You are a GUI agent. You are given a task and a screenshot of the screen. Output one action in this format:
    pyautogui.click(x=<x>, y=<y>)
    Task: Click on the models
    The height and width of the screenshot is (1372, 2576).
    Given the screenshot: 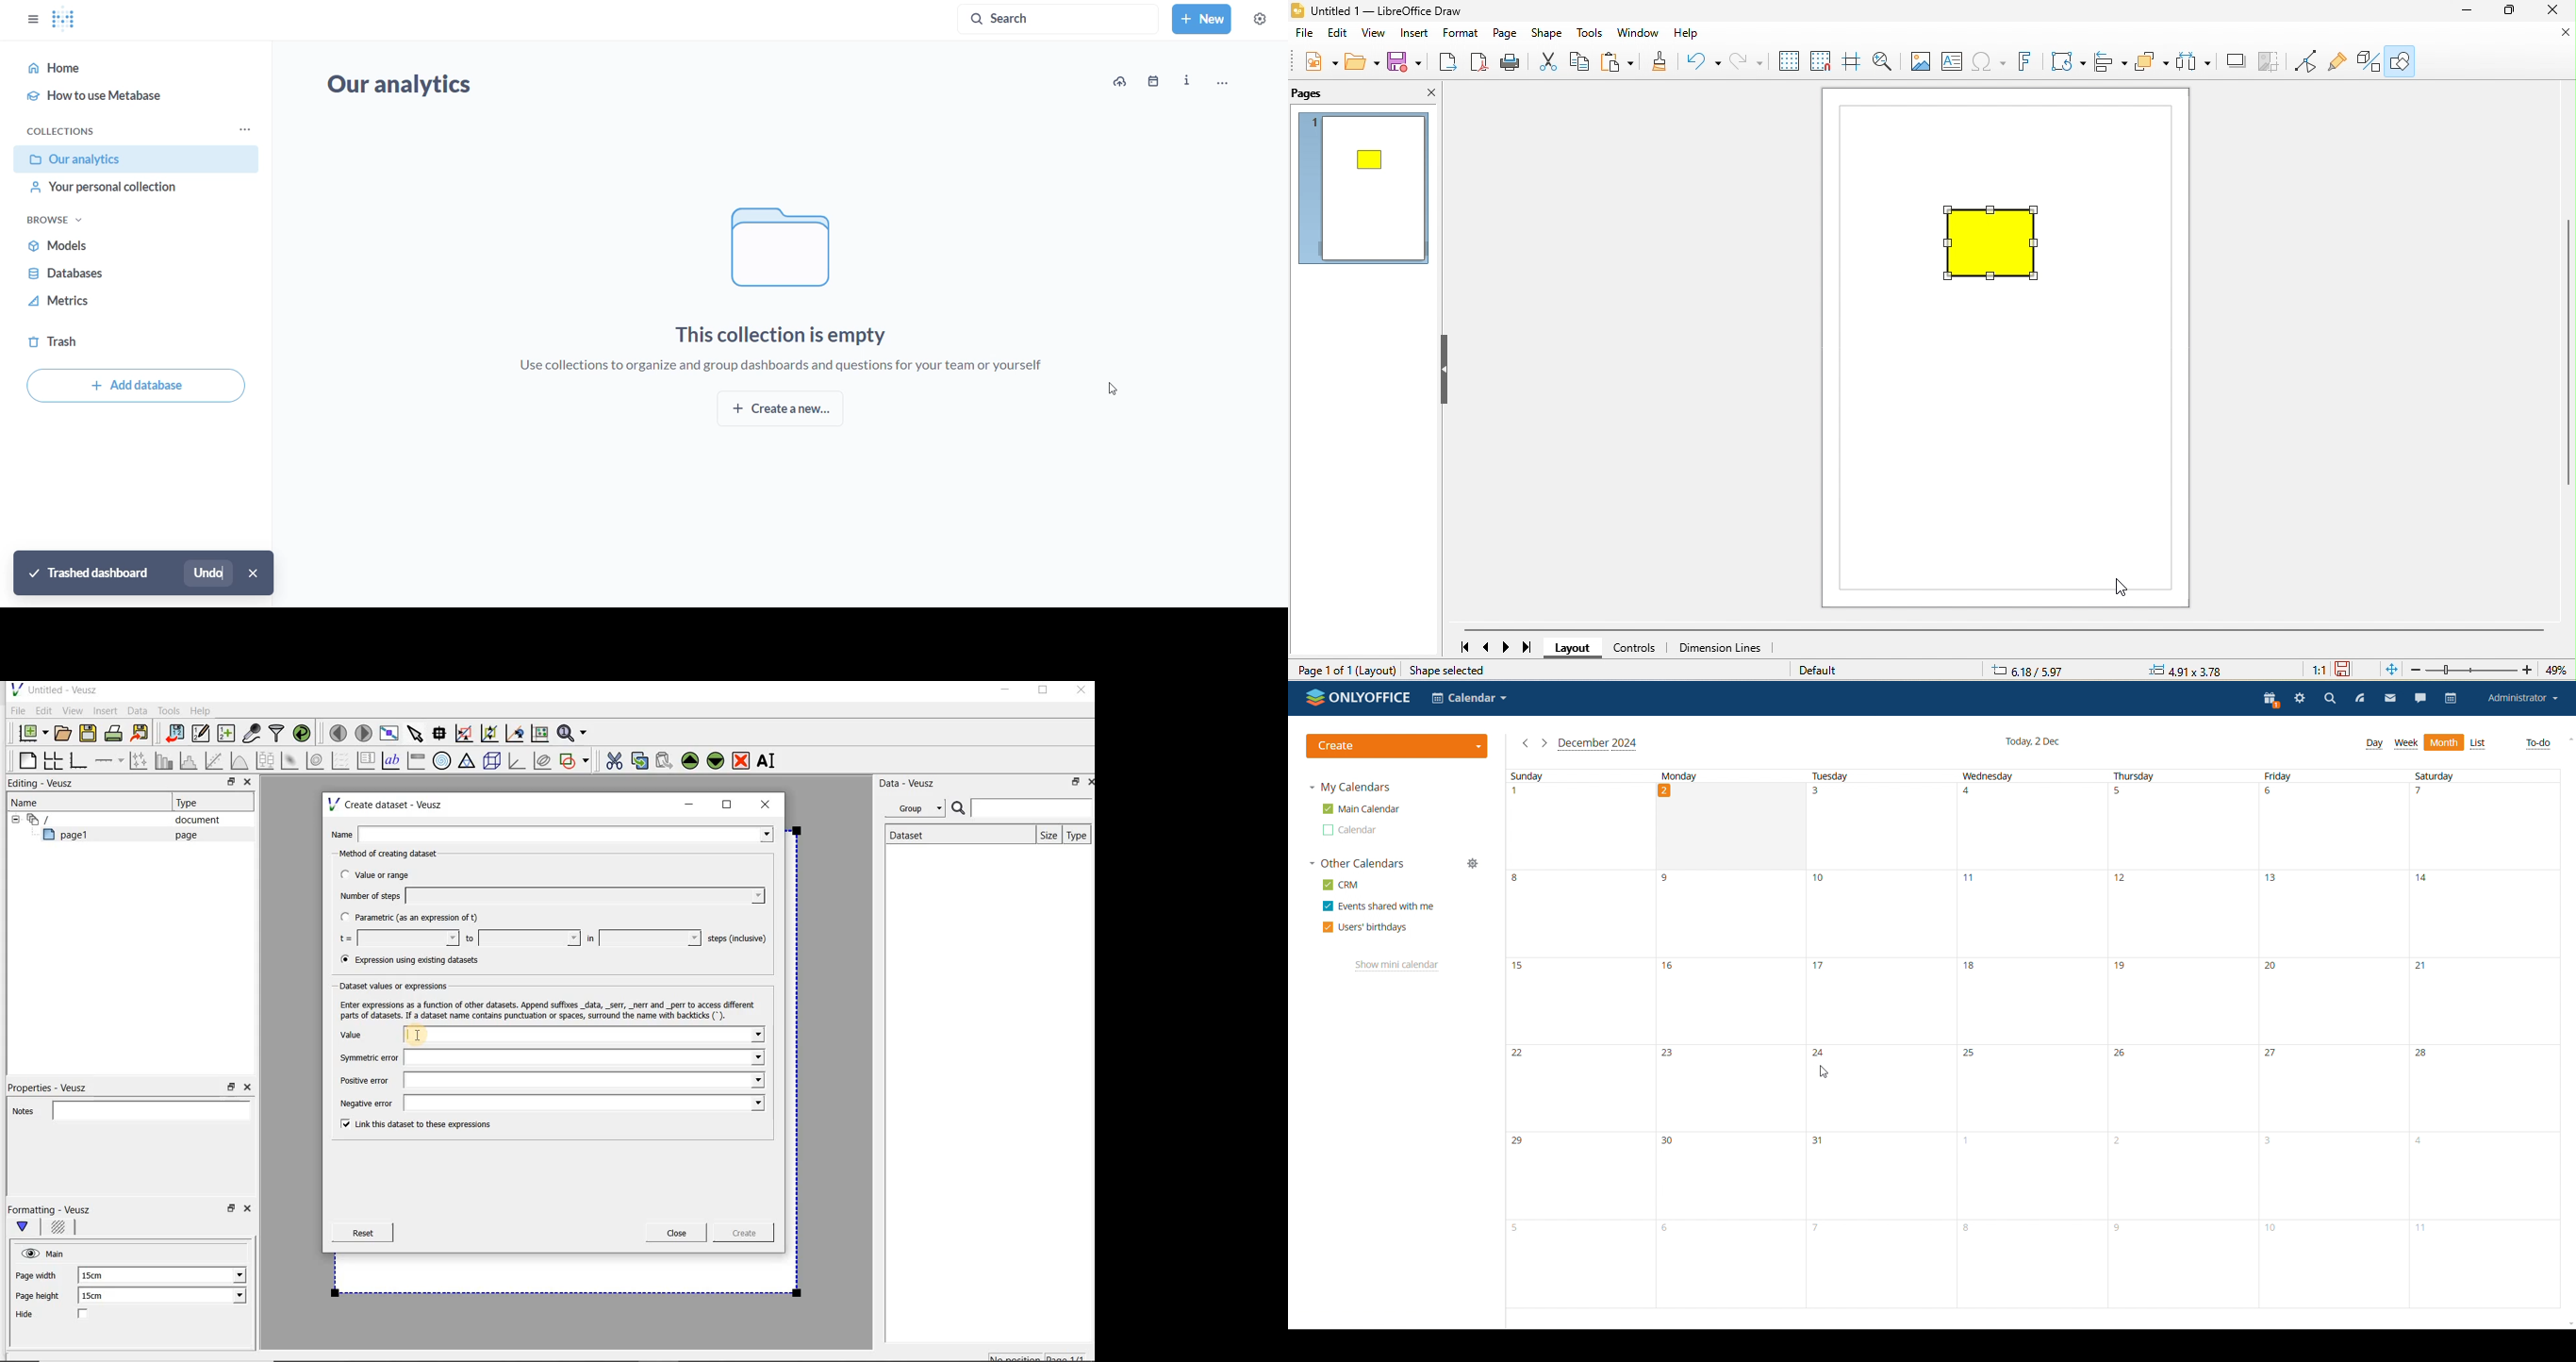 What is the action you would take?
    pyautogui.click(x=132, y=250)
    